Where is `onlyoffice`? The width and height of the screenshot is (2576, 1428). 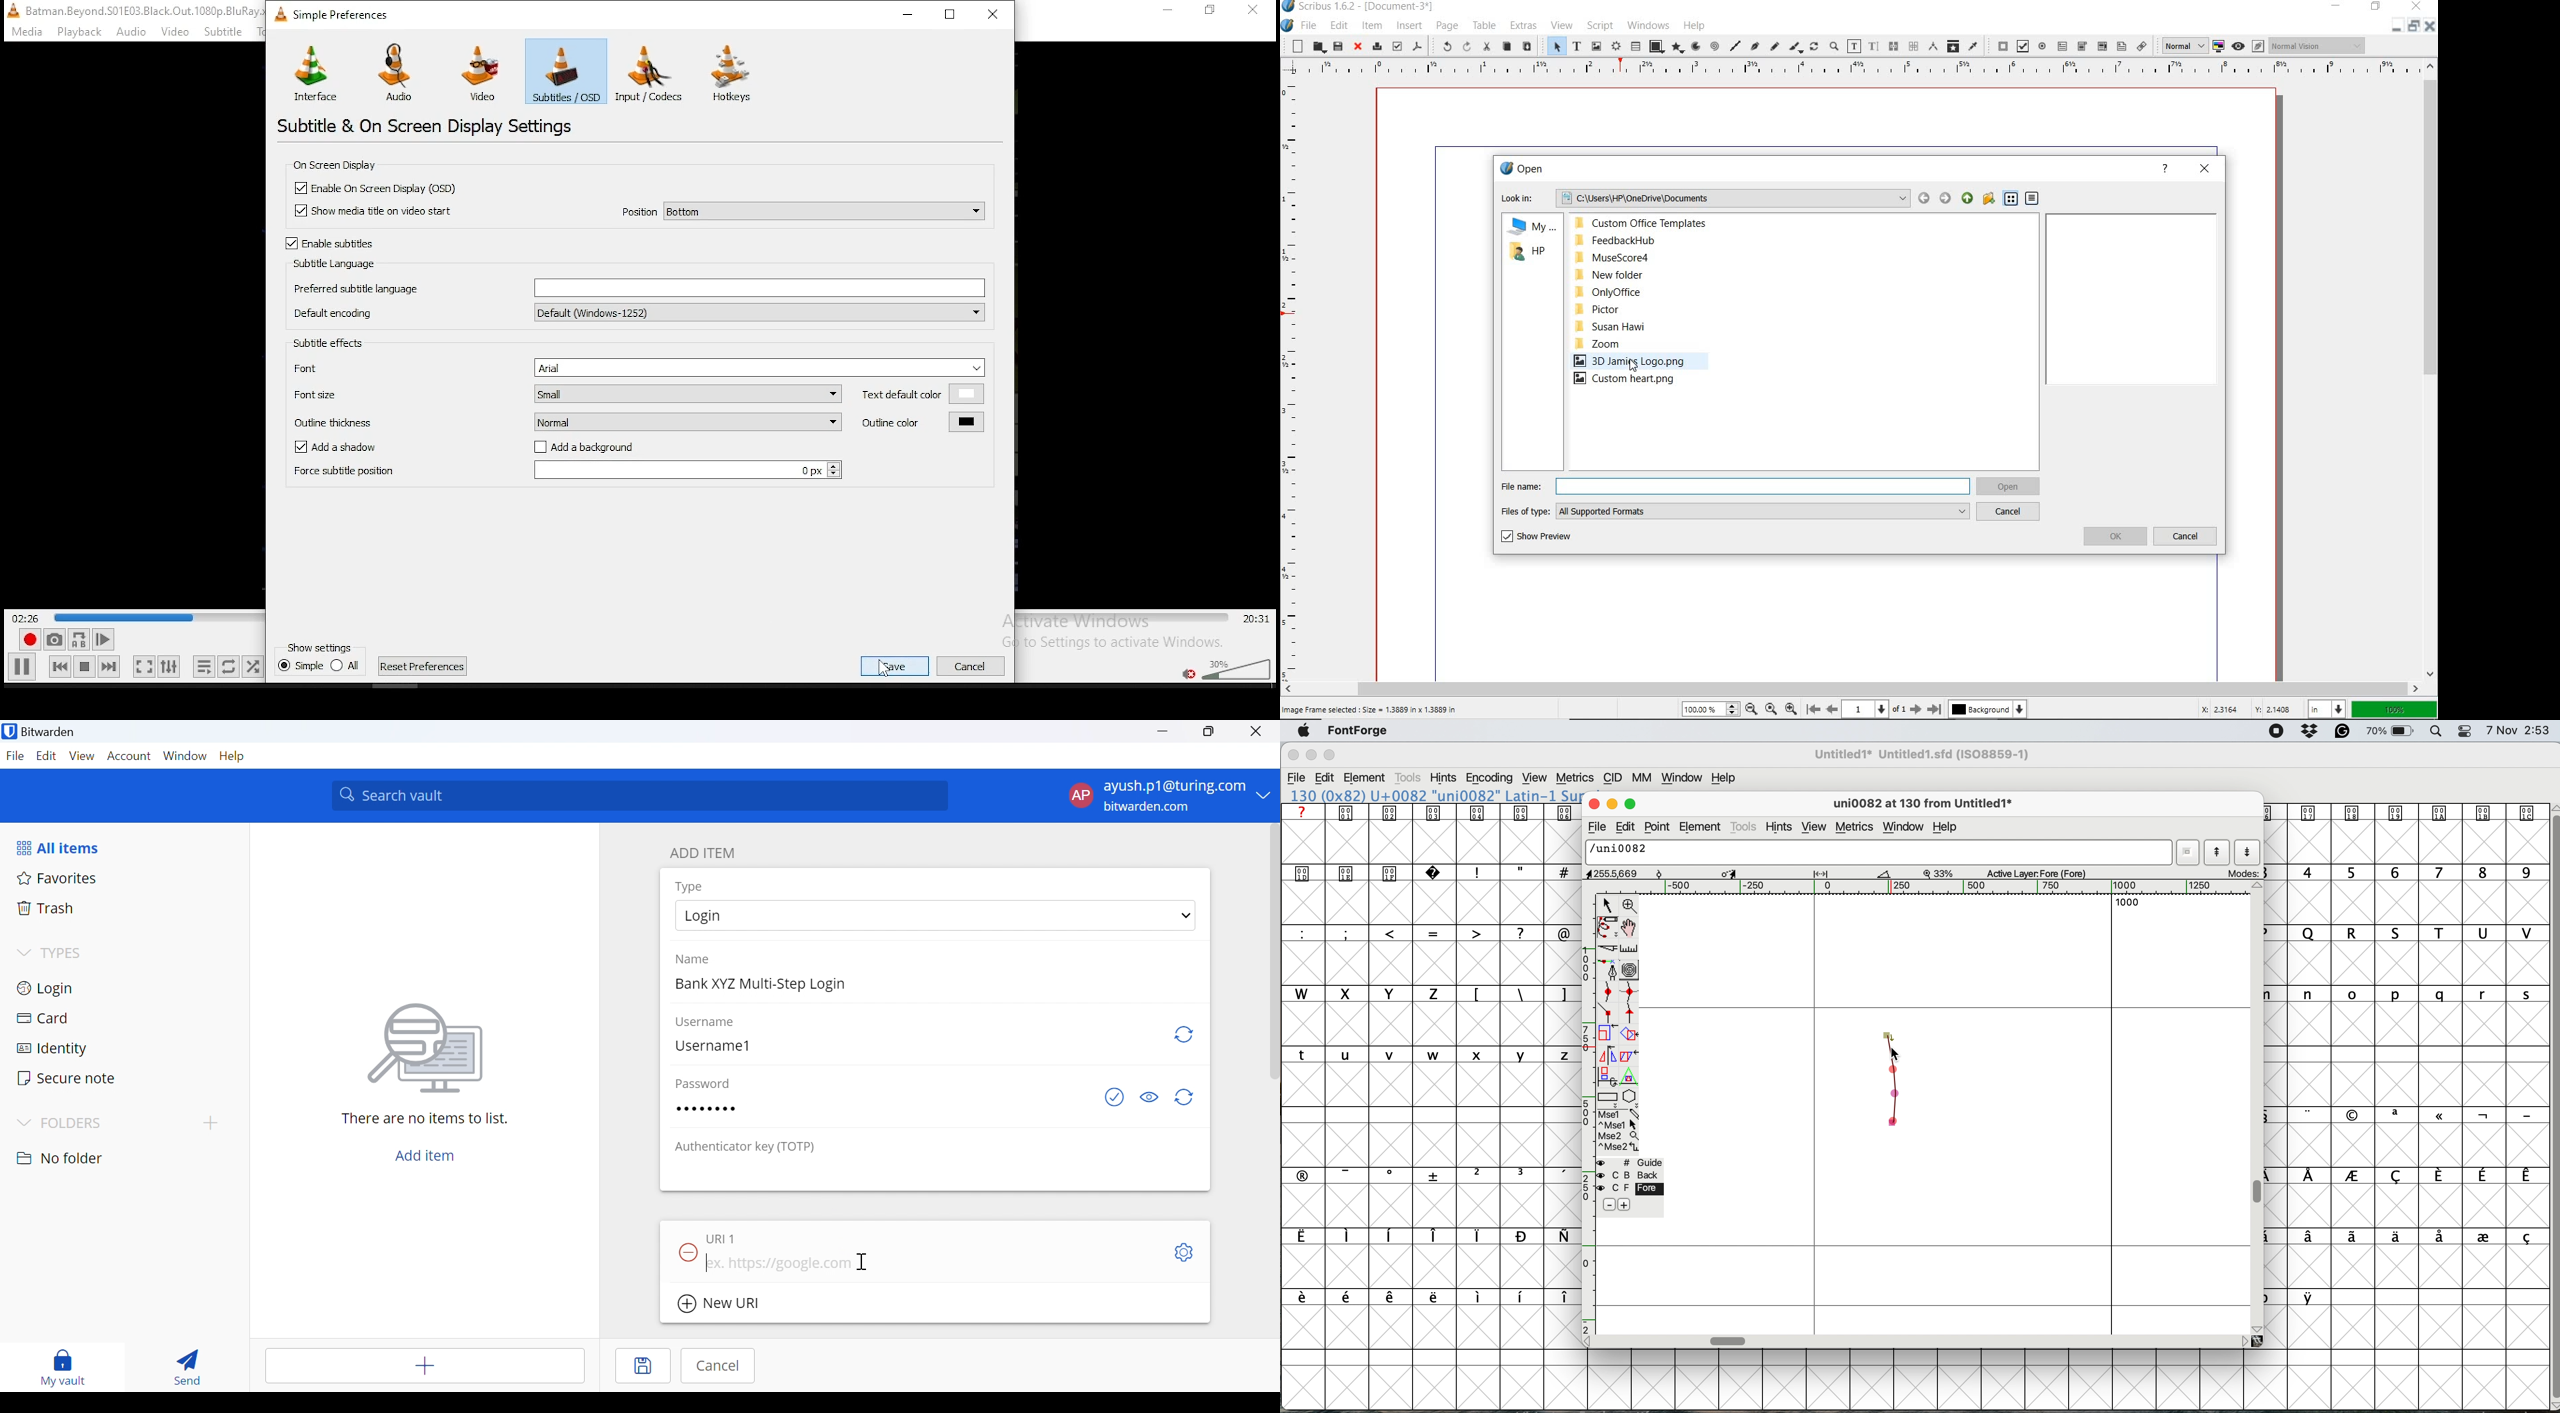 onlyoffice is located at coordinates (1647, 291).